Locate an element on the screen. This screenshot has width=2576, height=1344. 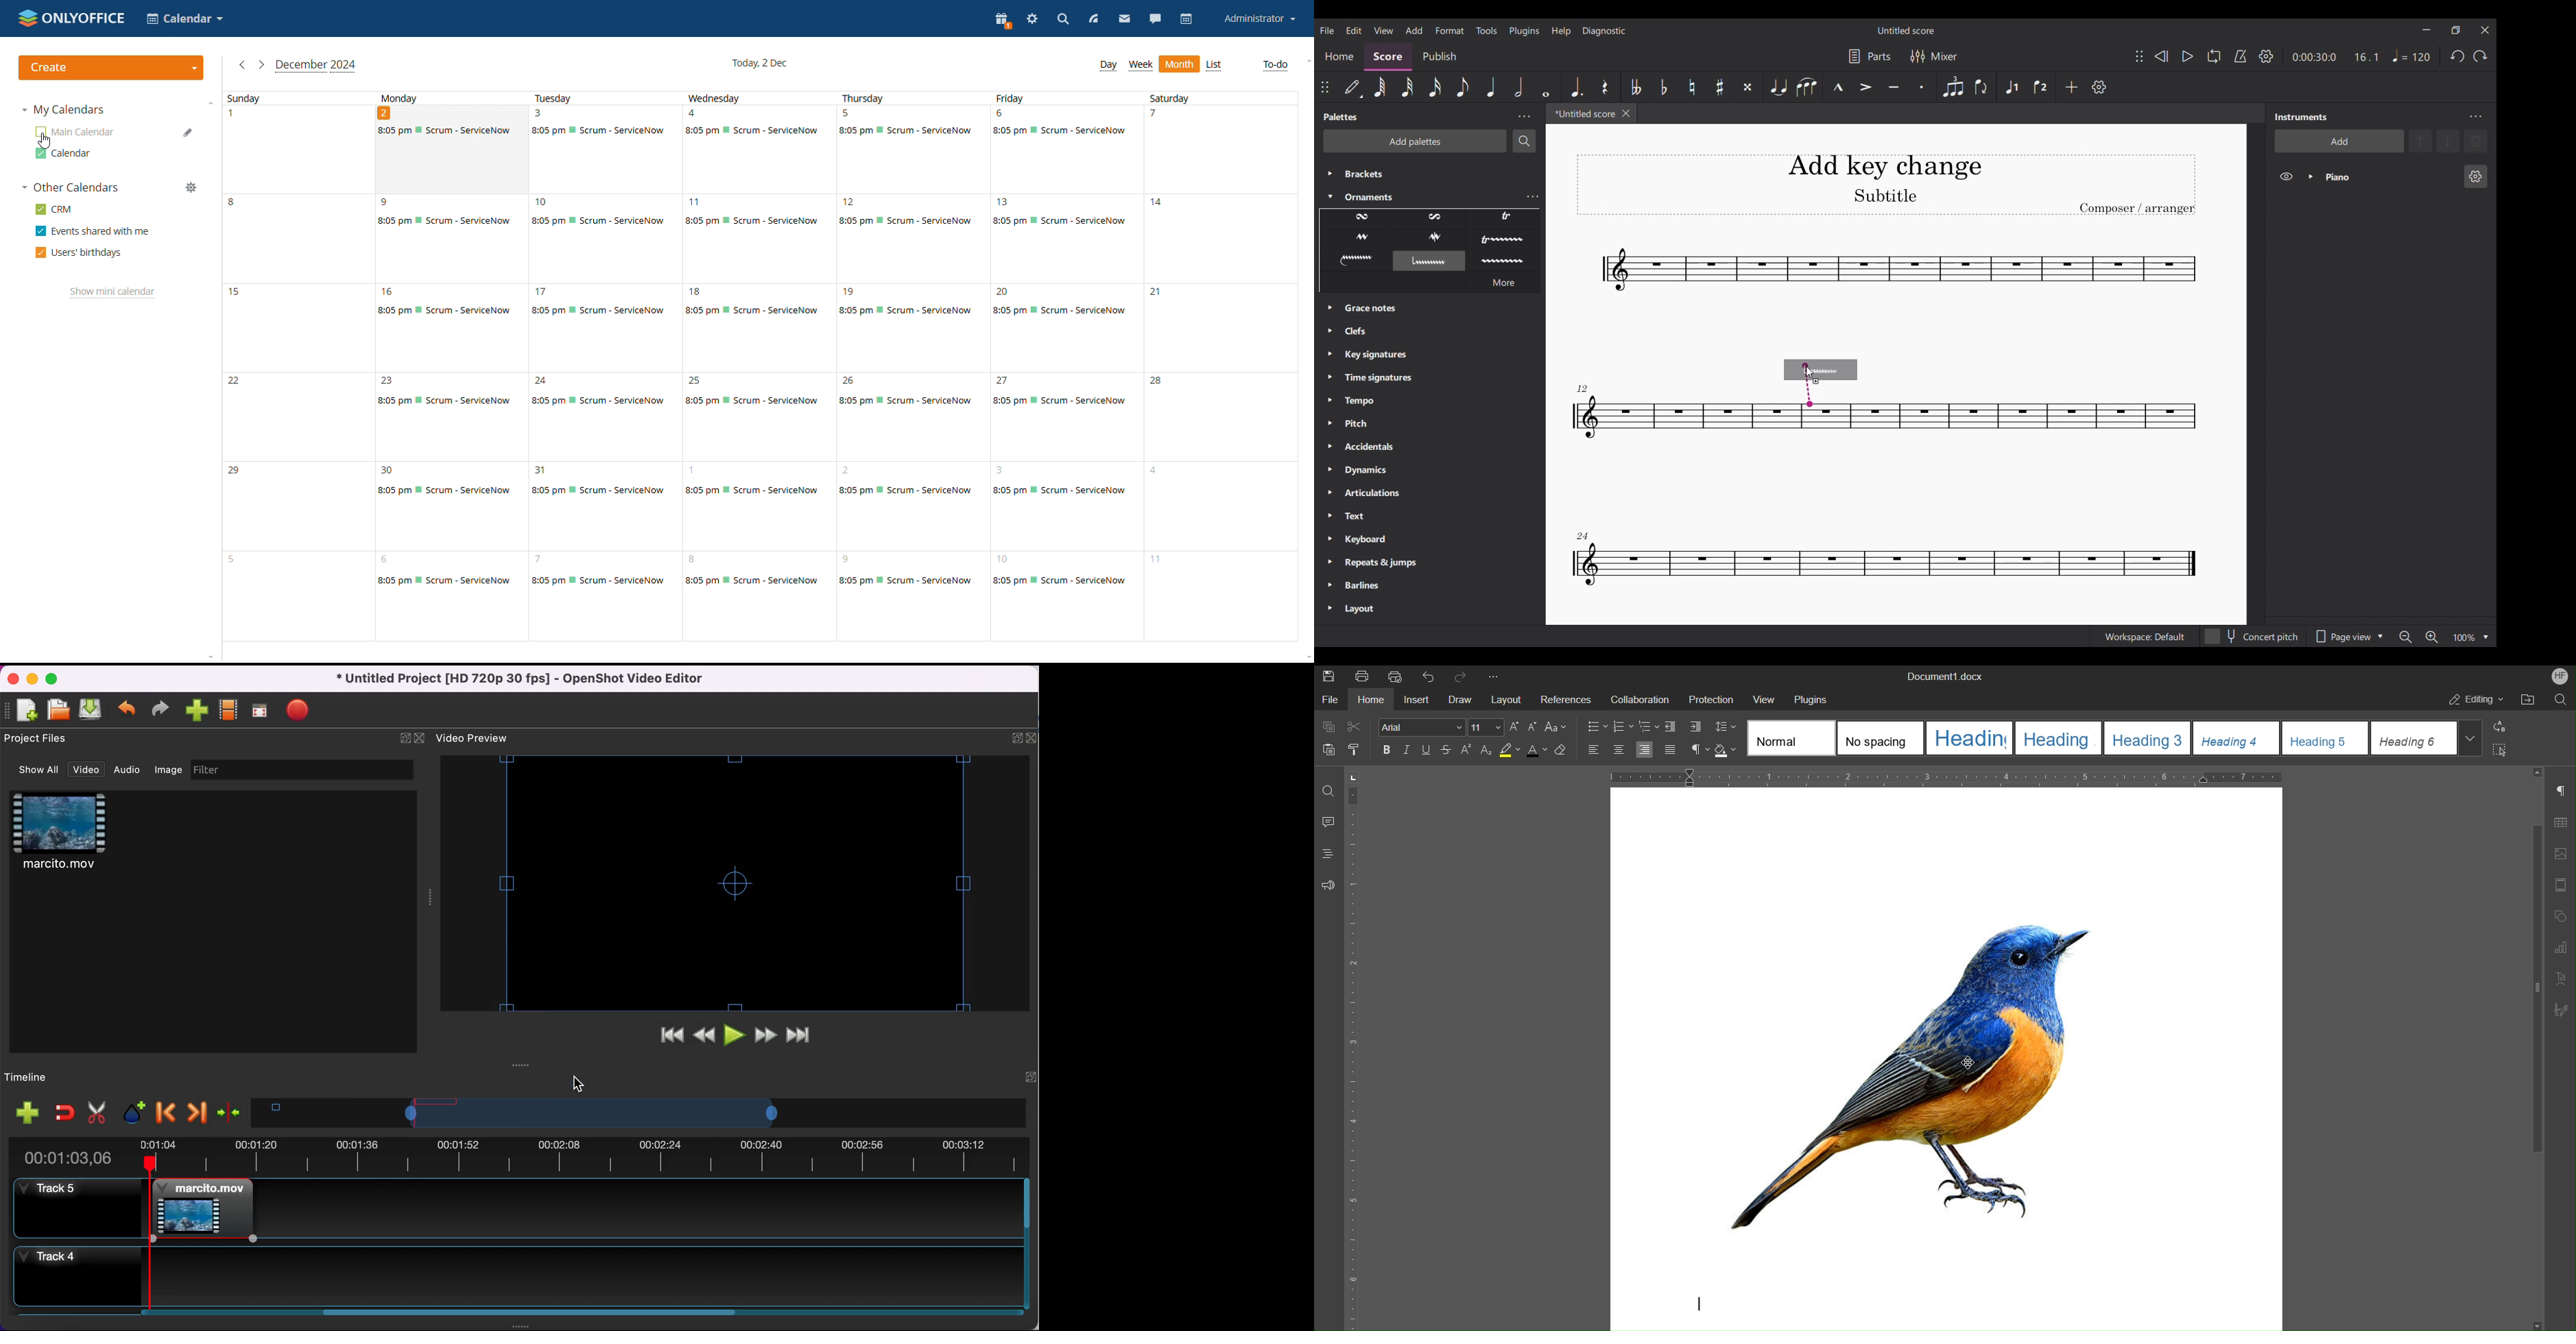
Collaboration is located at coordinates (1637, 697).